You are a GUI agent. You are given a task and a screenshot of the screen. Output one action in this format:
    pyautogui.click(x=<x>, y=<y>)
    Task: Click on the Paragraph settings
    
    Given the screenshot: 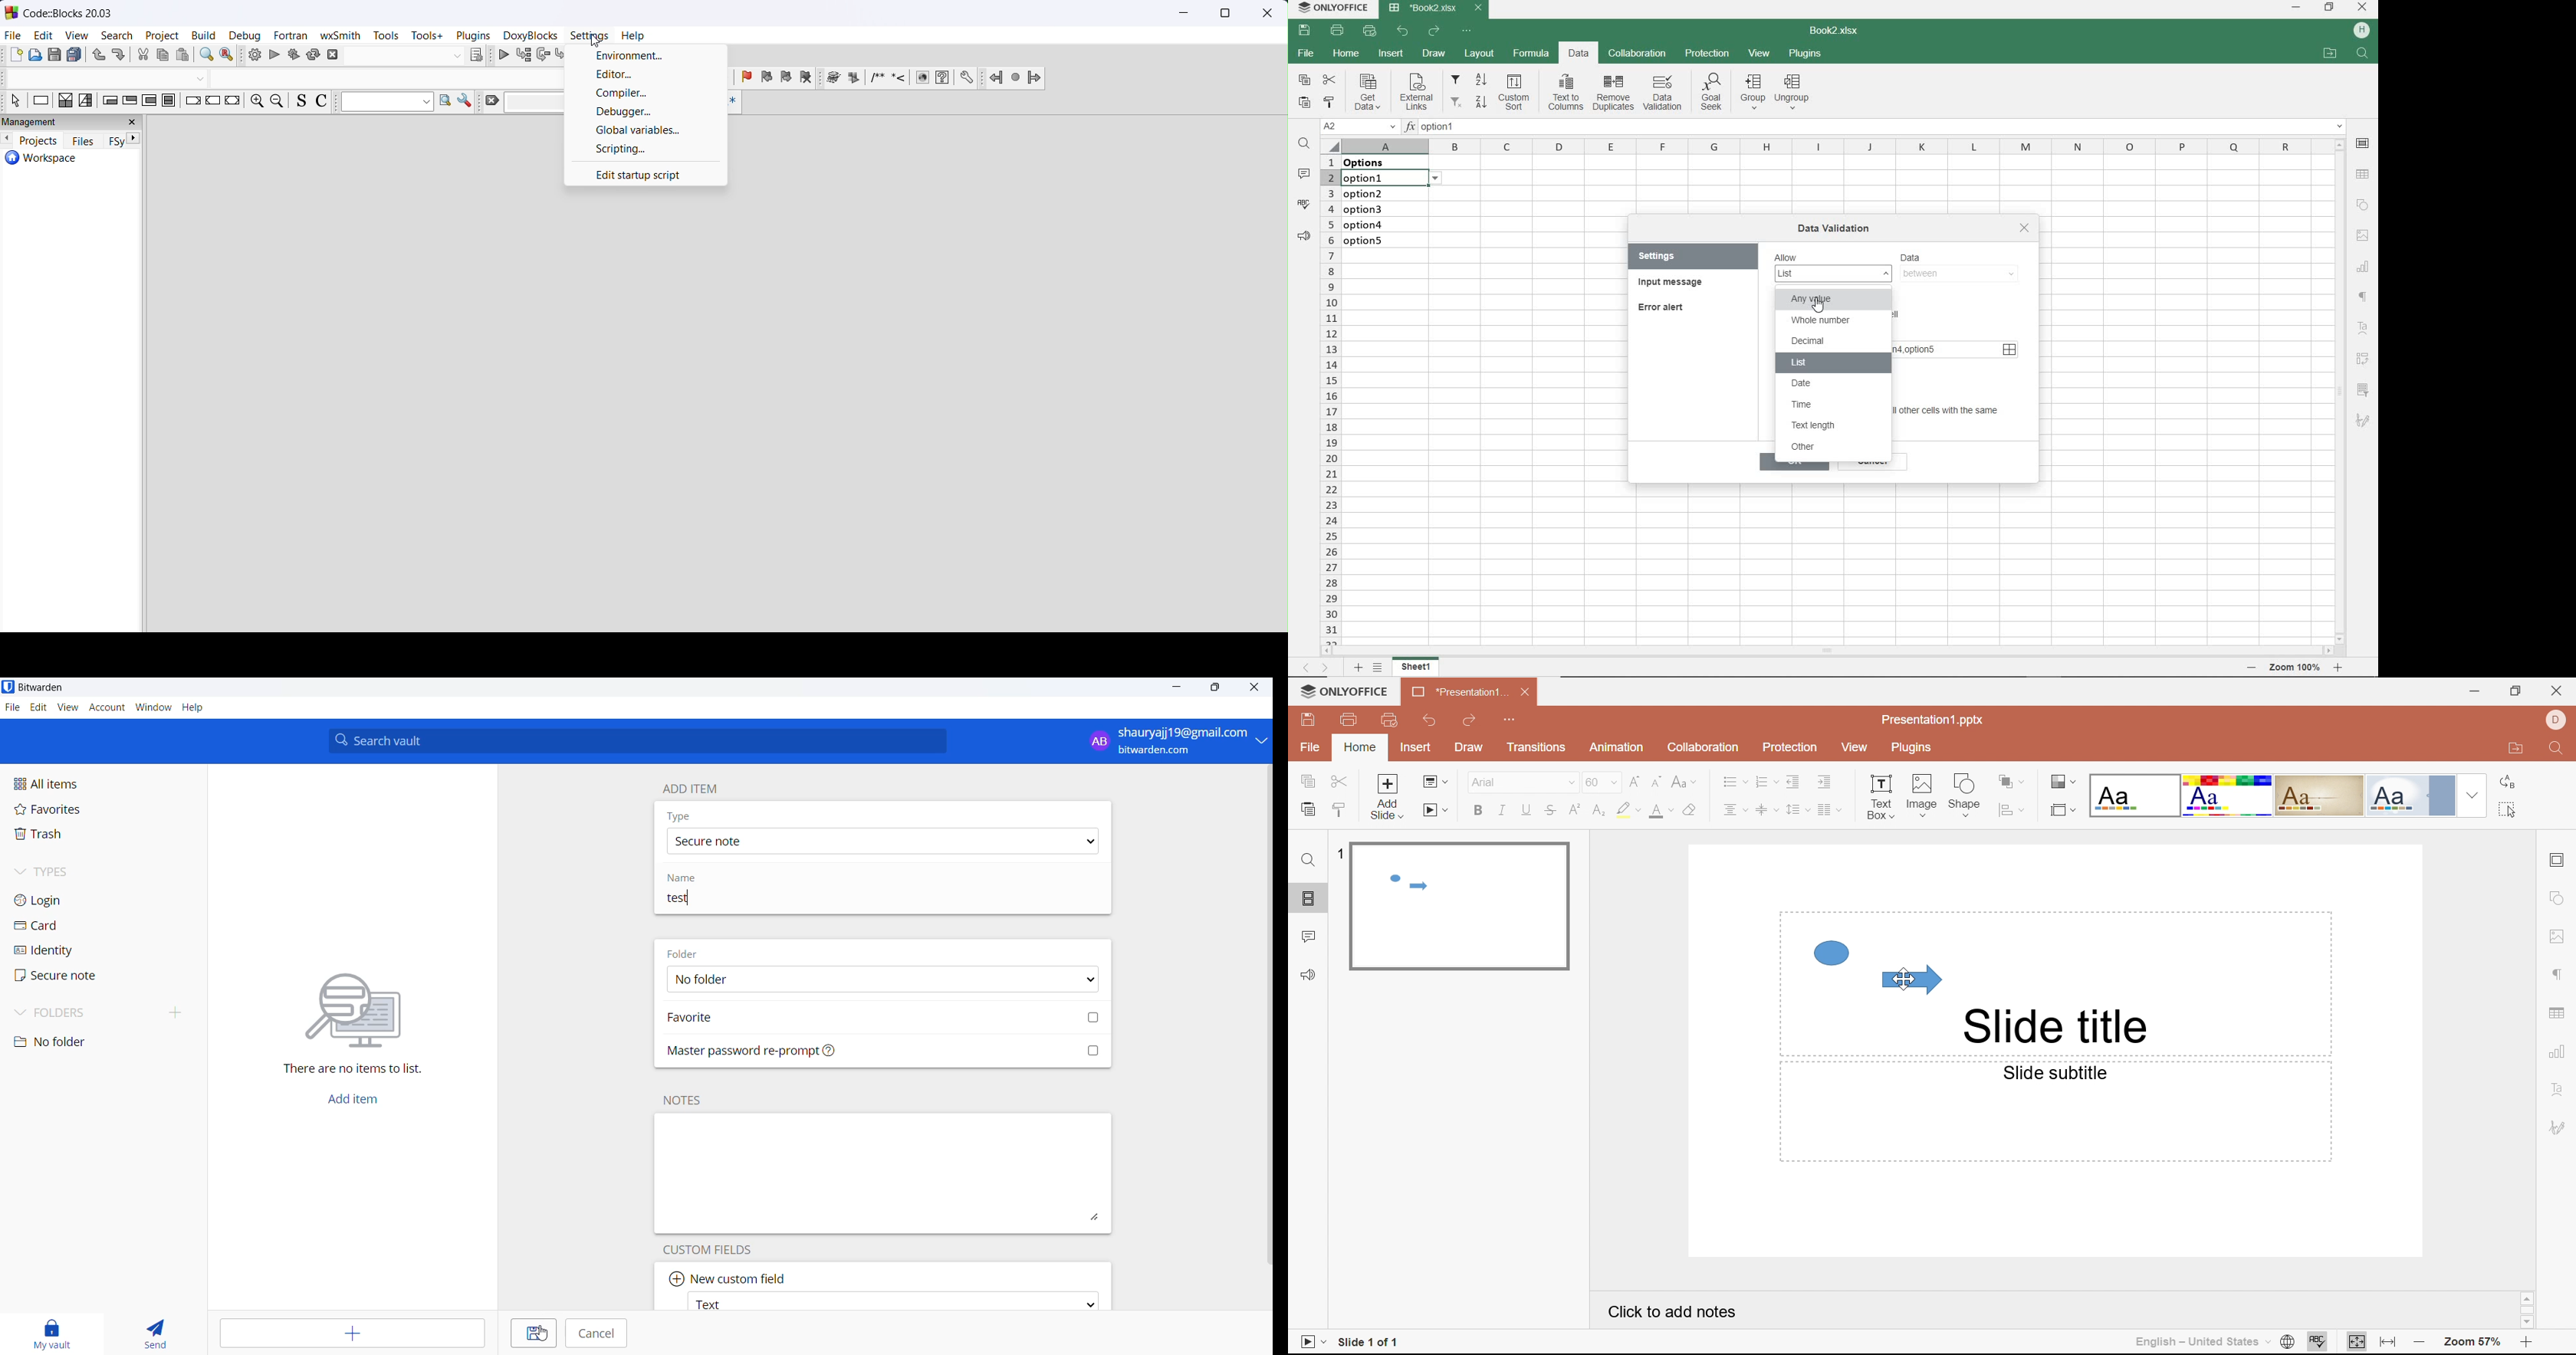 What is the action you would take?
    pyautogui.click(x=2558, y=975)
    